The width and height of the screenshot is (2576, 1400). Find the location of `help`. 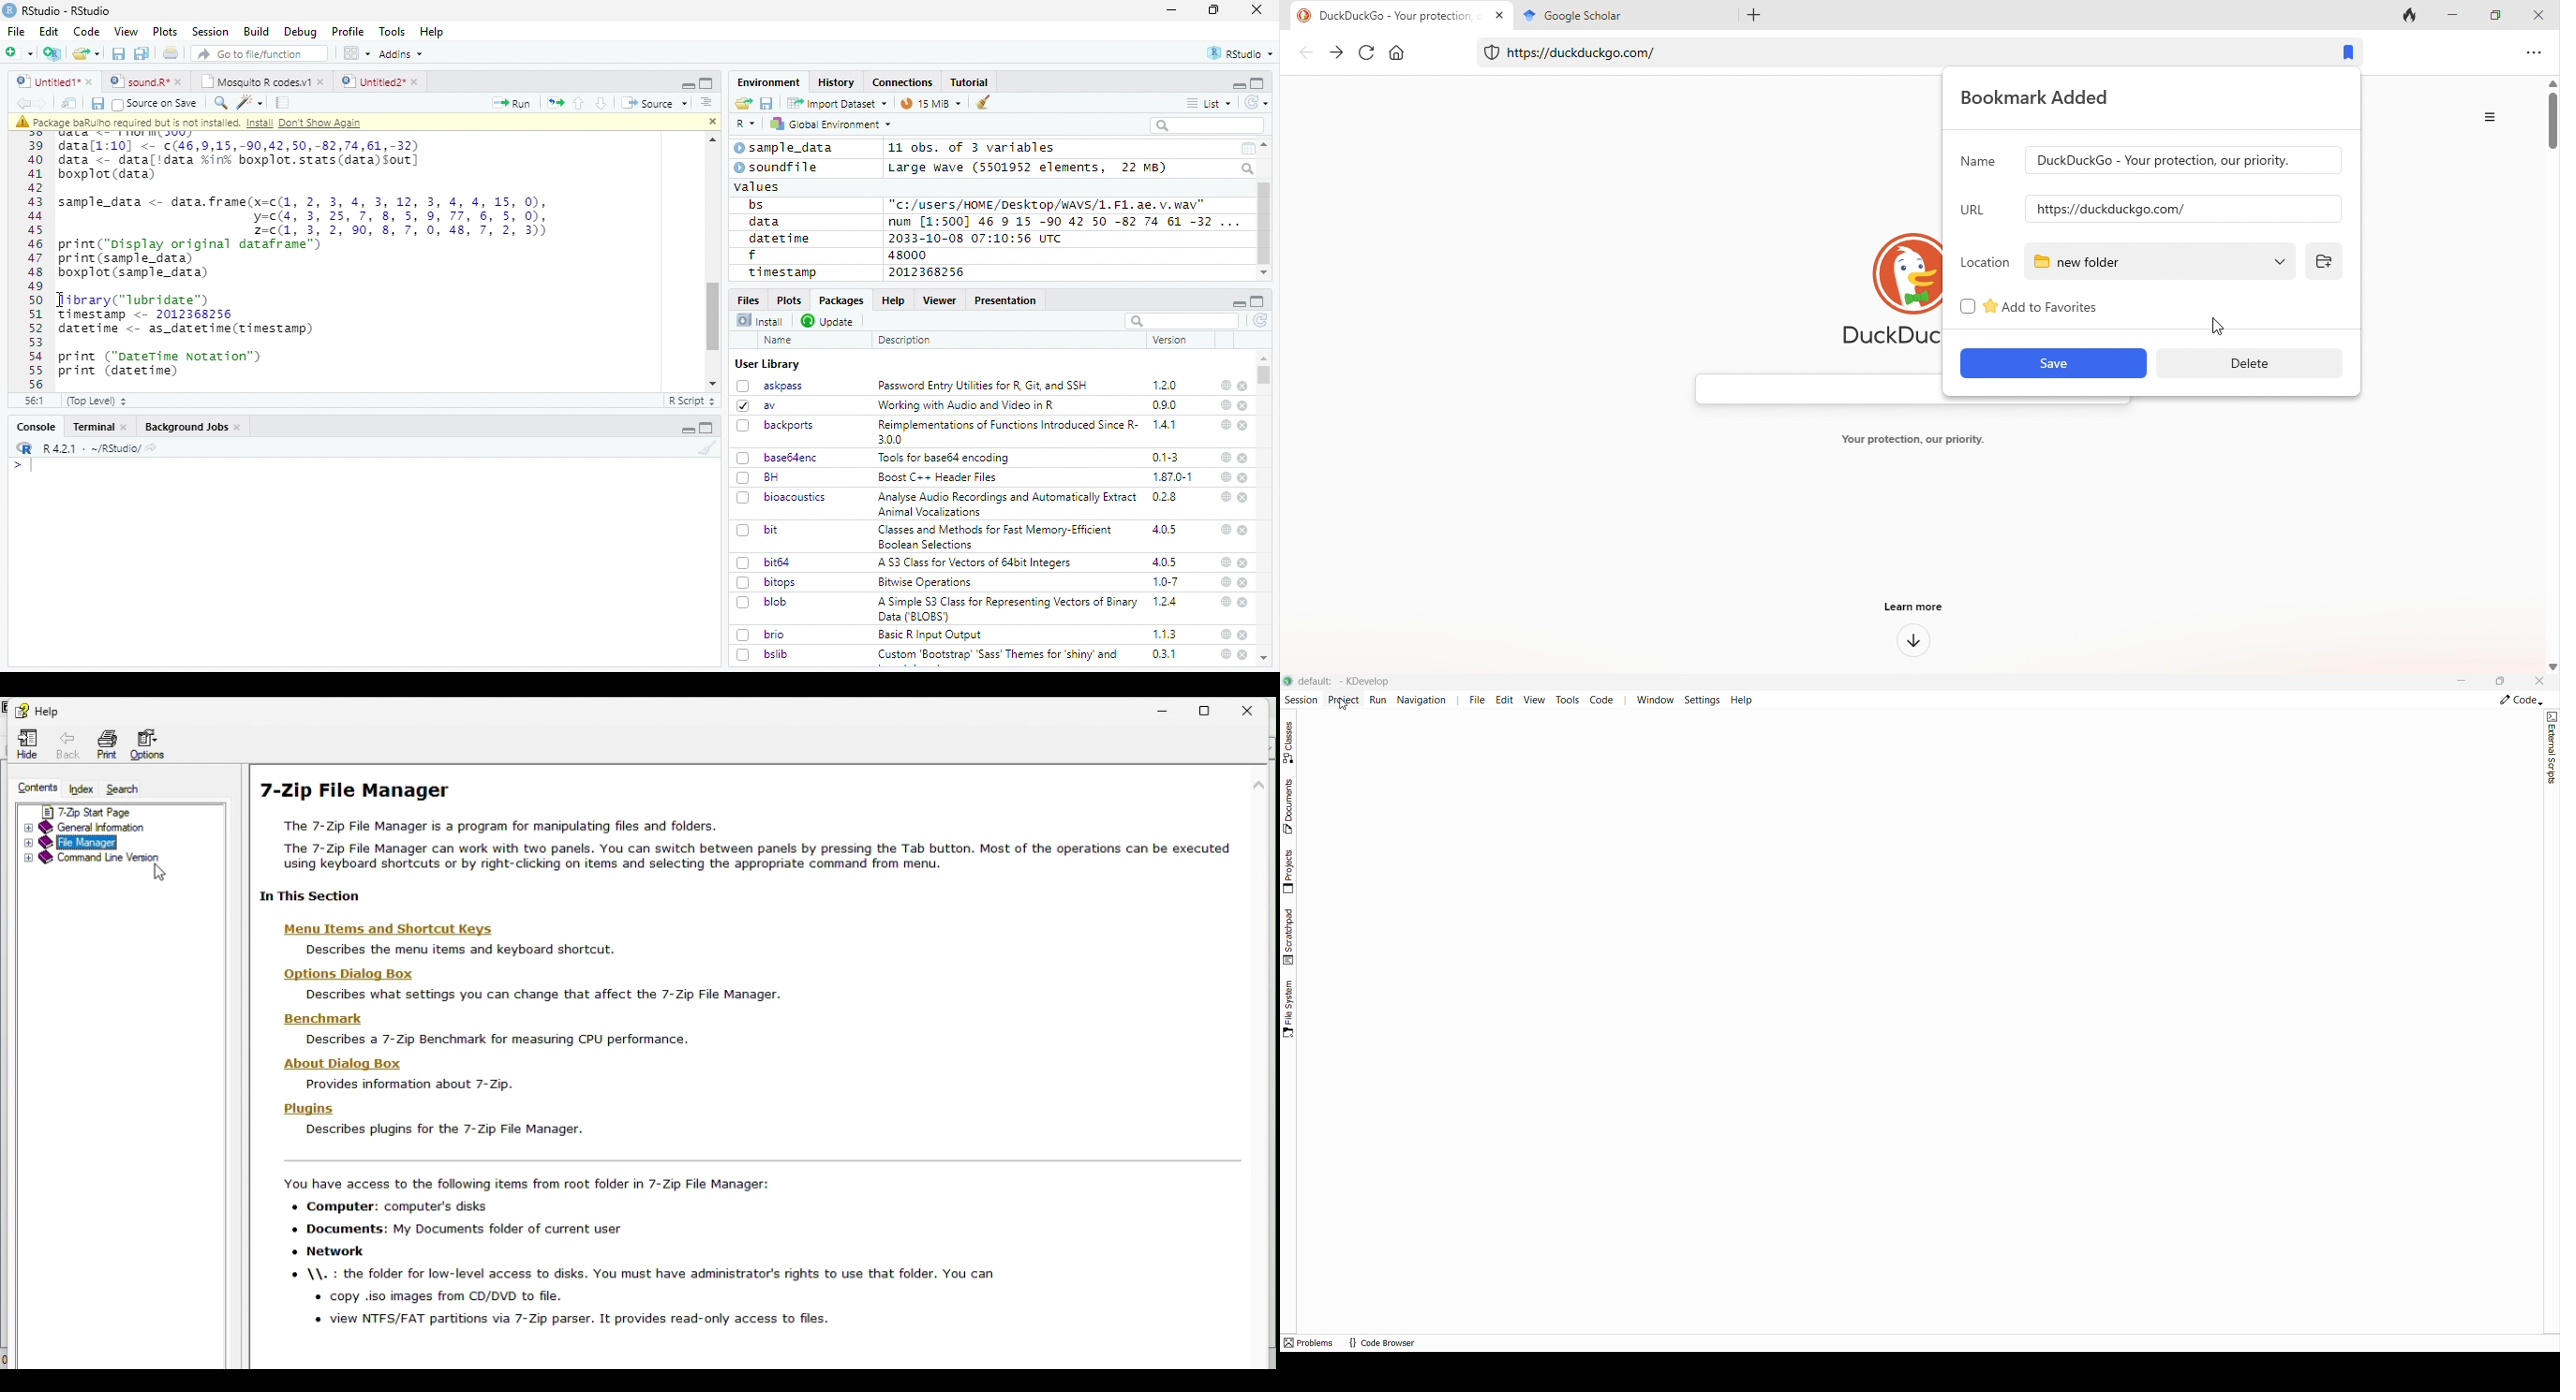

help is located at coordinates (36, 711).